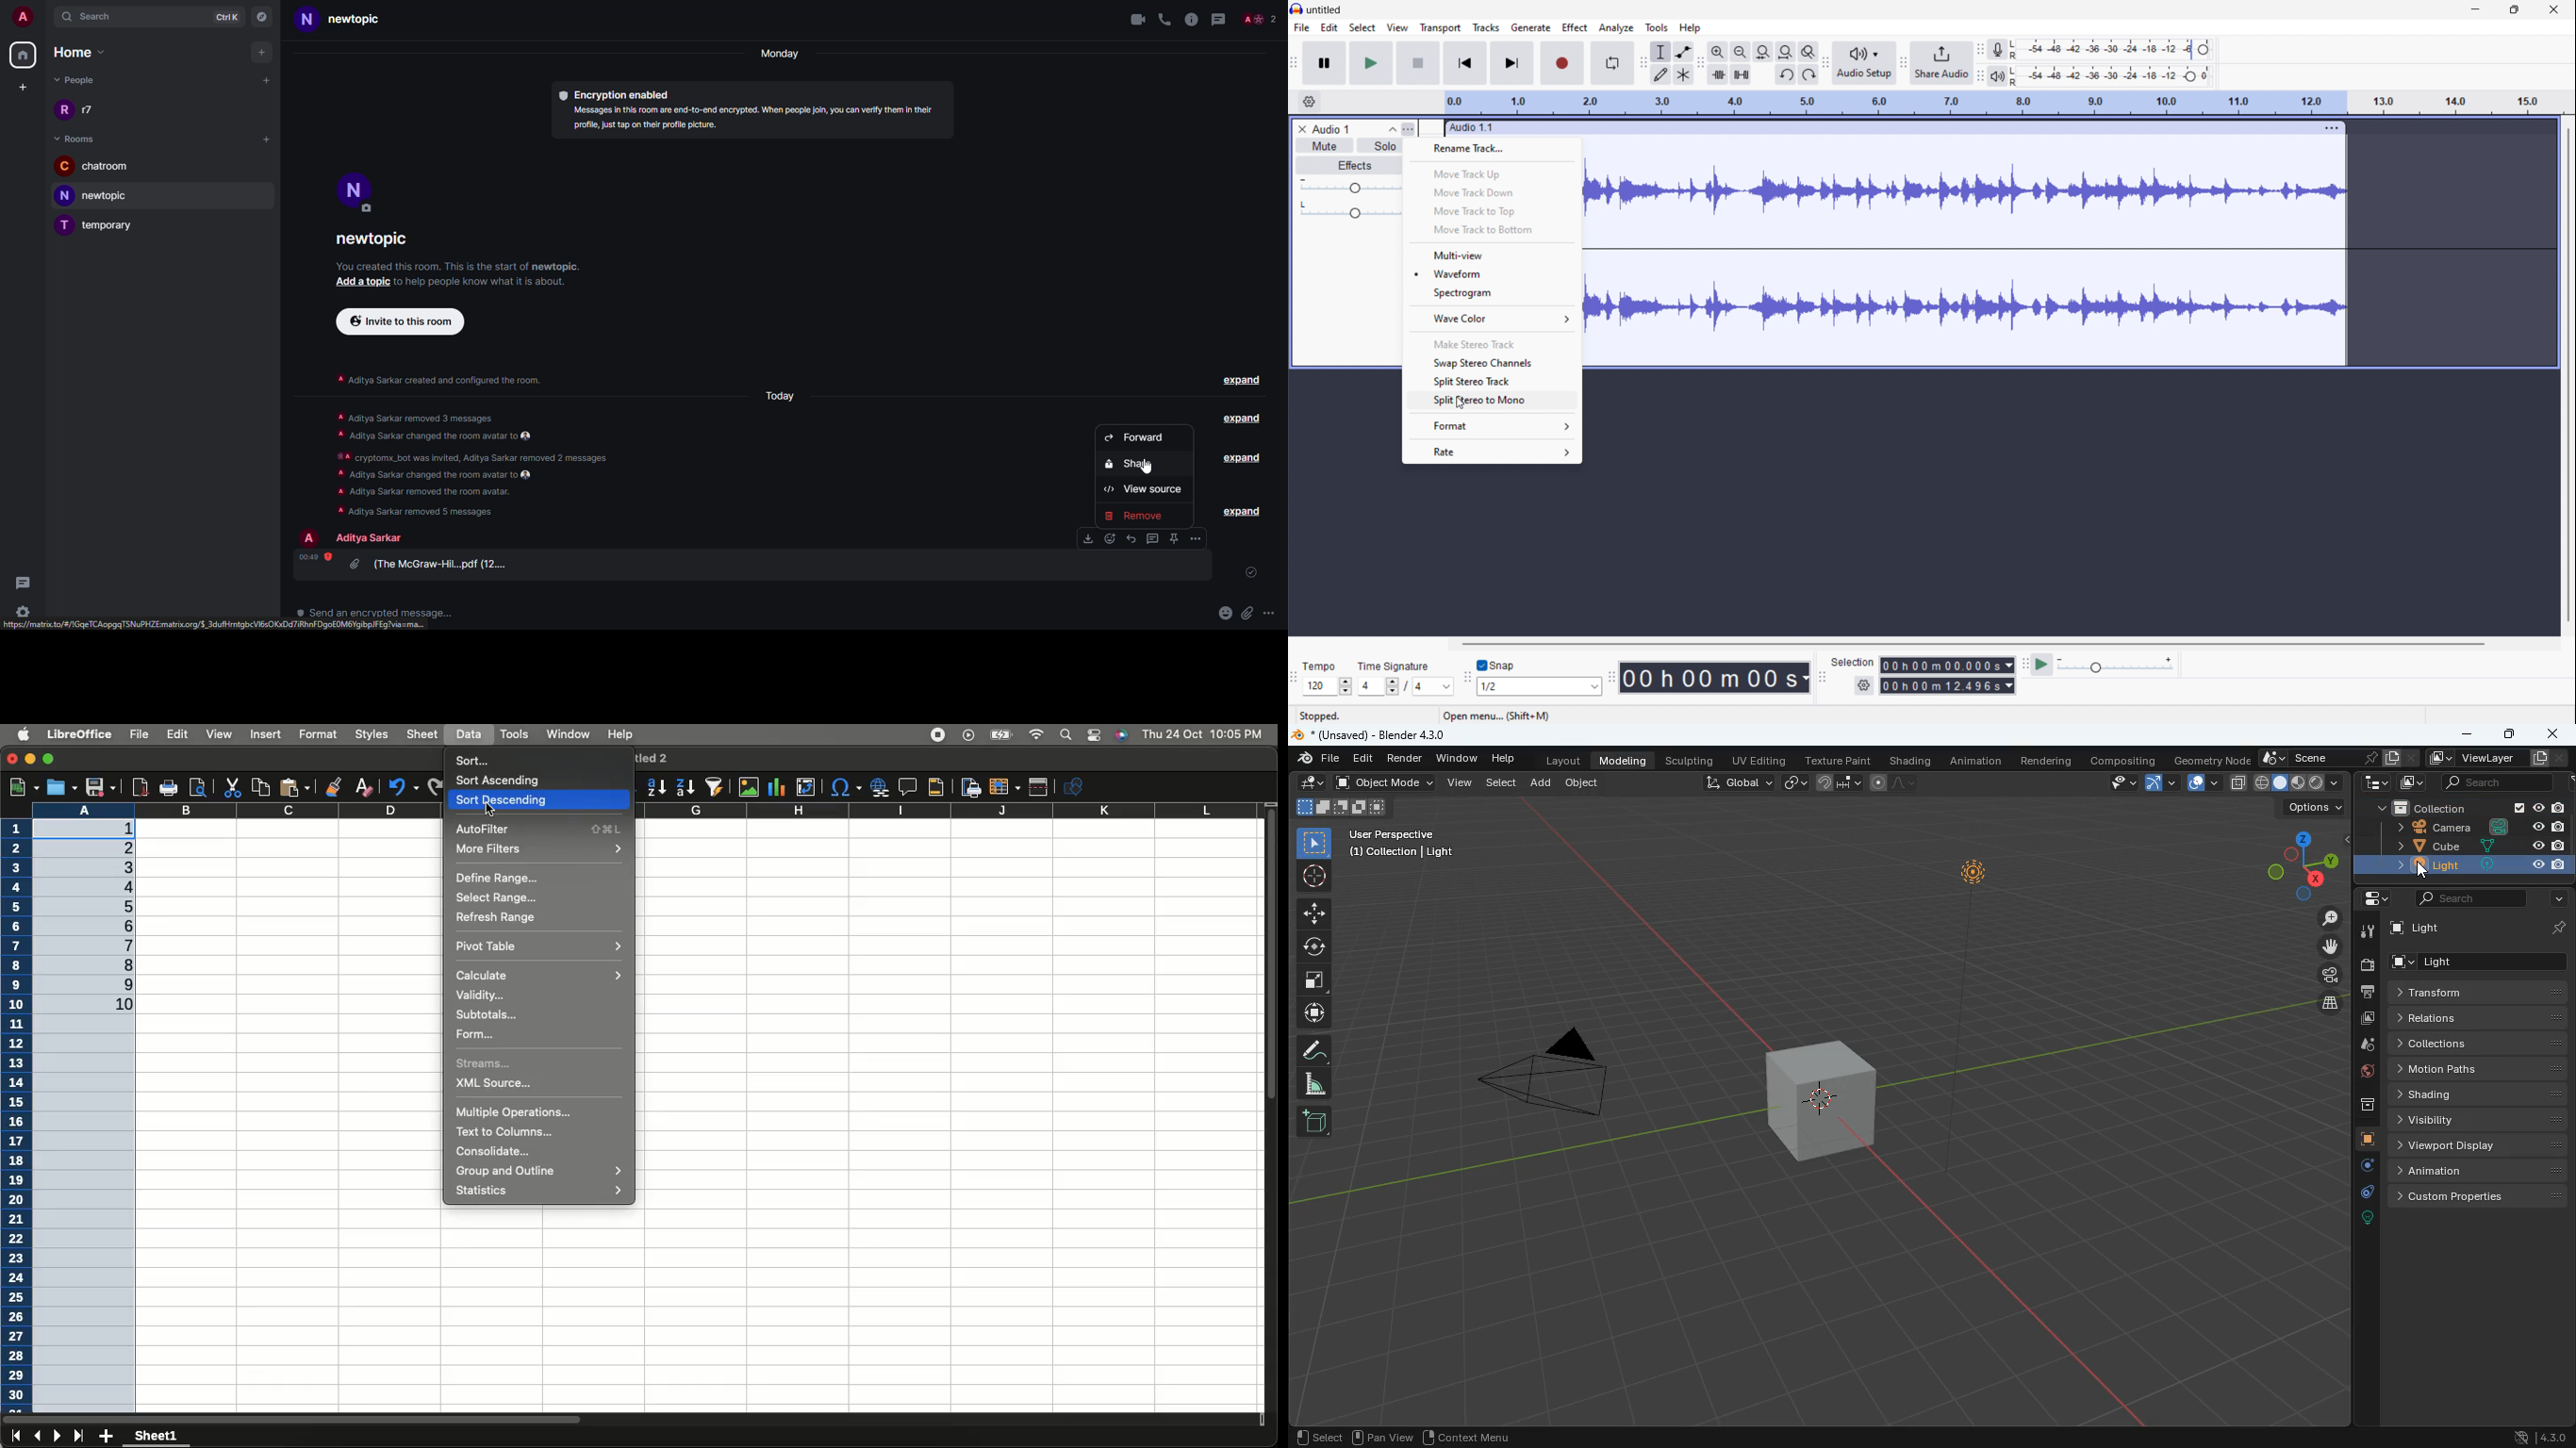 This screenshot has width=2576, height=1456. What do you see at coordinates (685, 788) in the screenshot?
I see `Sort descending` at bounding box center [685, 788].